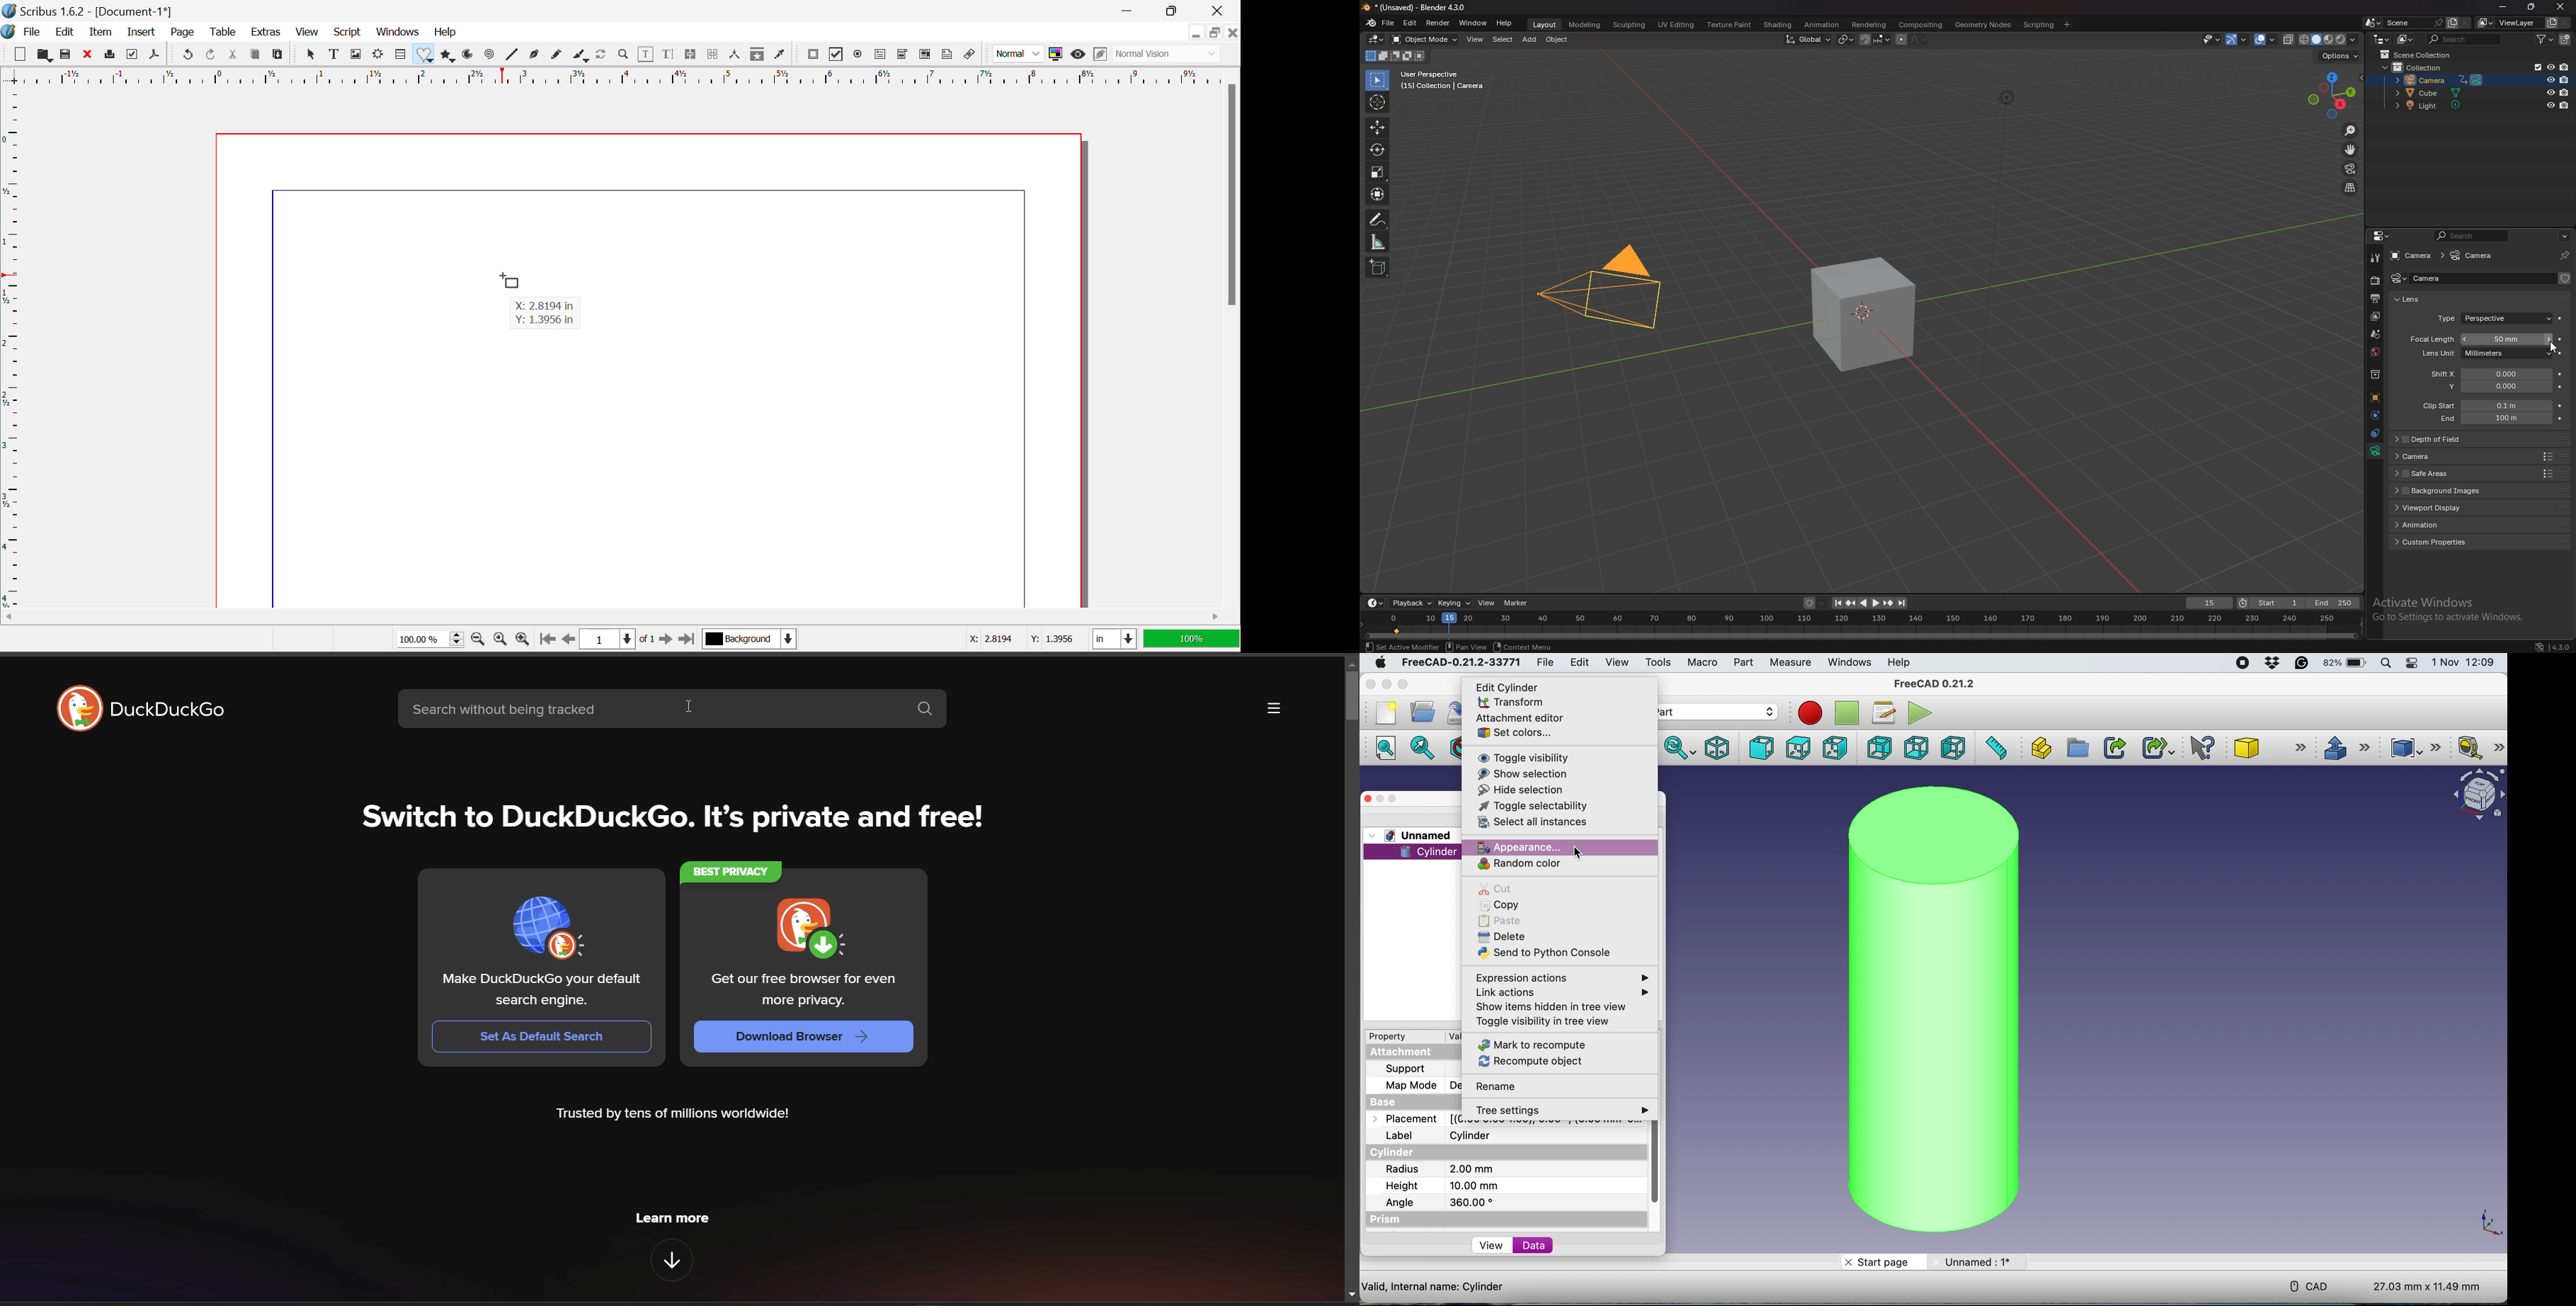  I want to click on Eyedropper, so click(780, 54).